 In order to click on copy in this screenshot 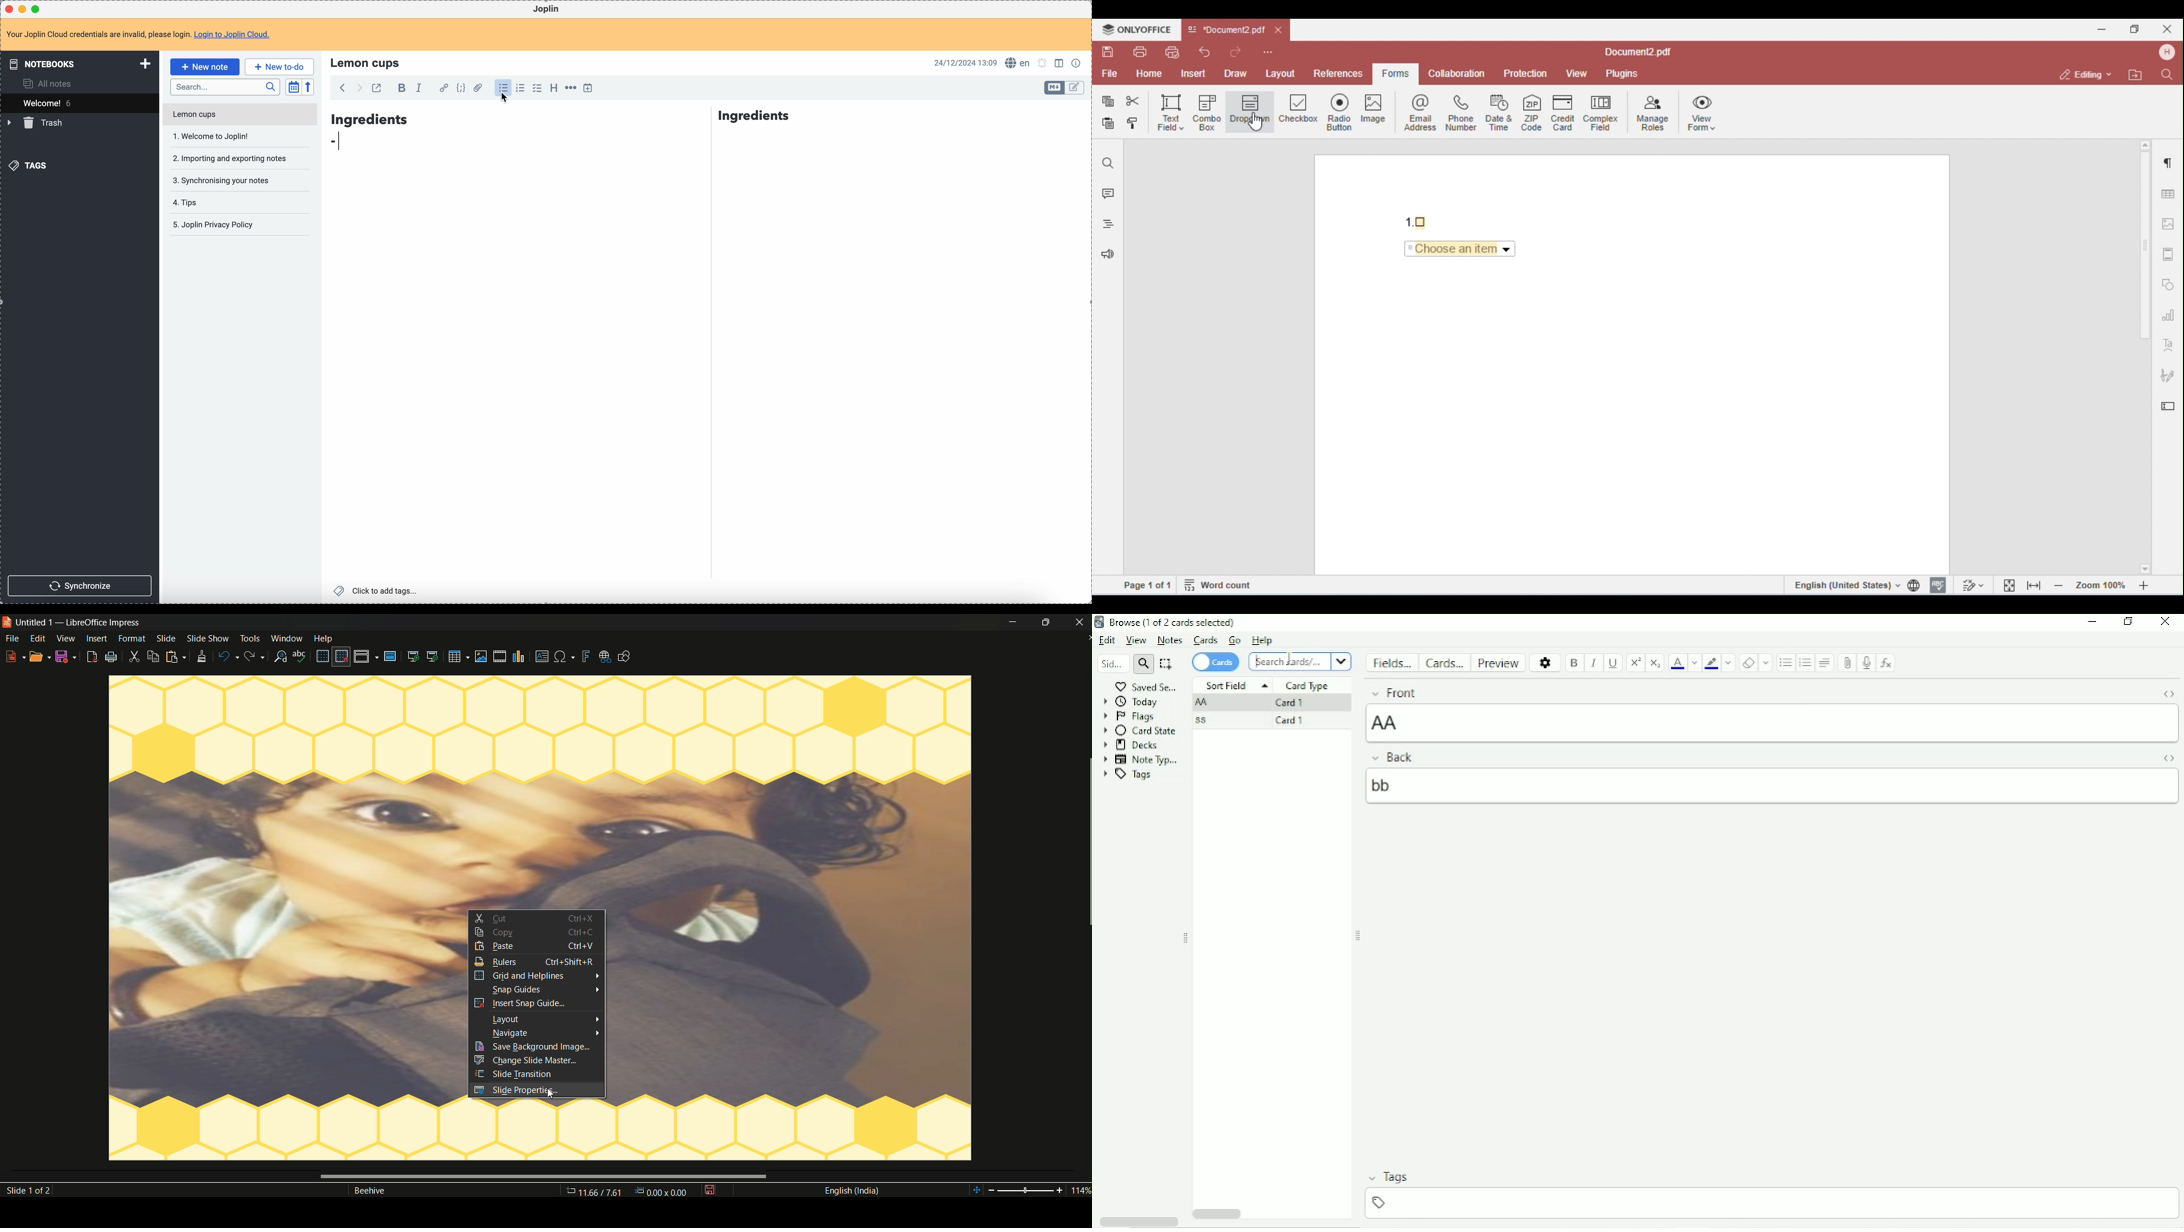, I will do `click(153, 656)`.